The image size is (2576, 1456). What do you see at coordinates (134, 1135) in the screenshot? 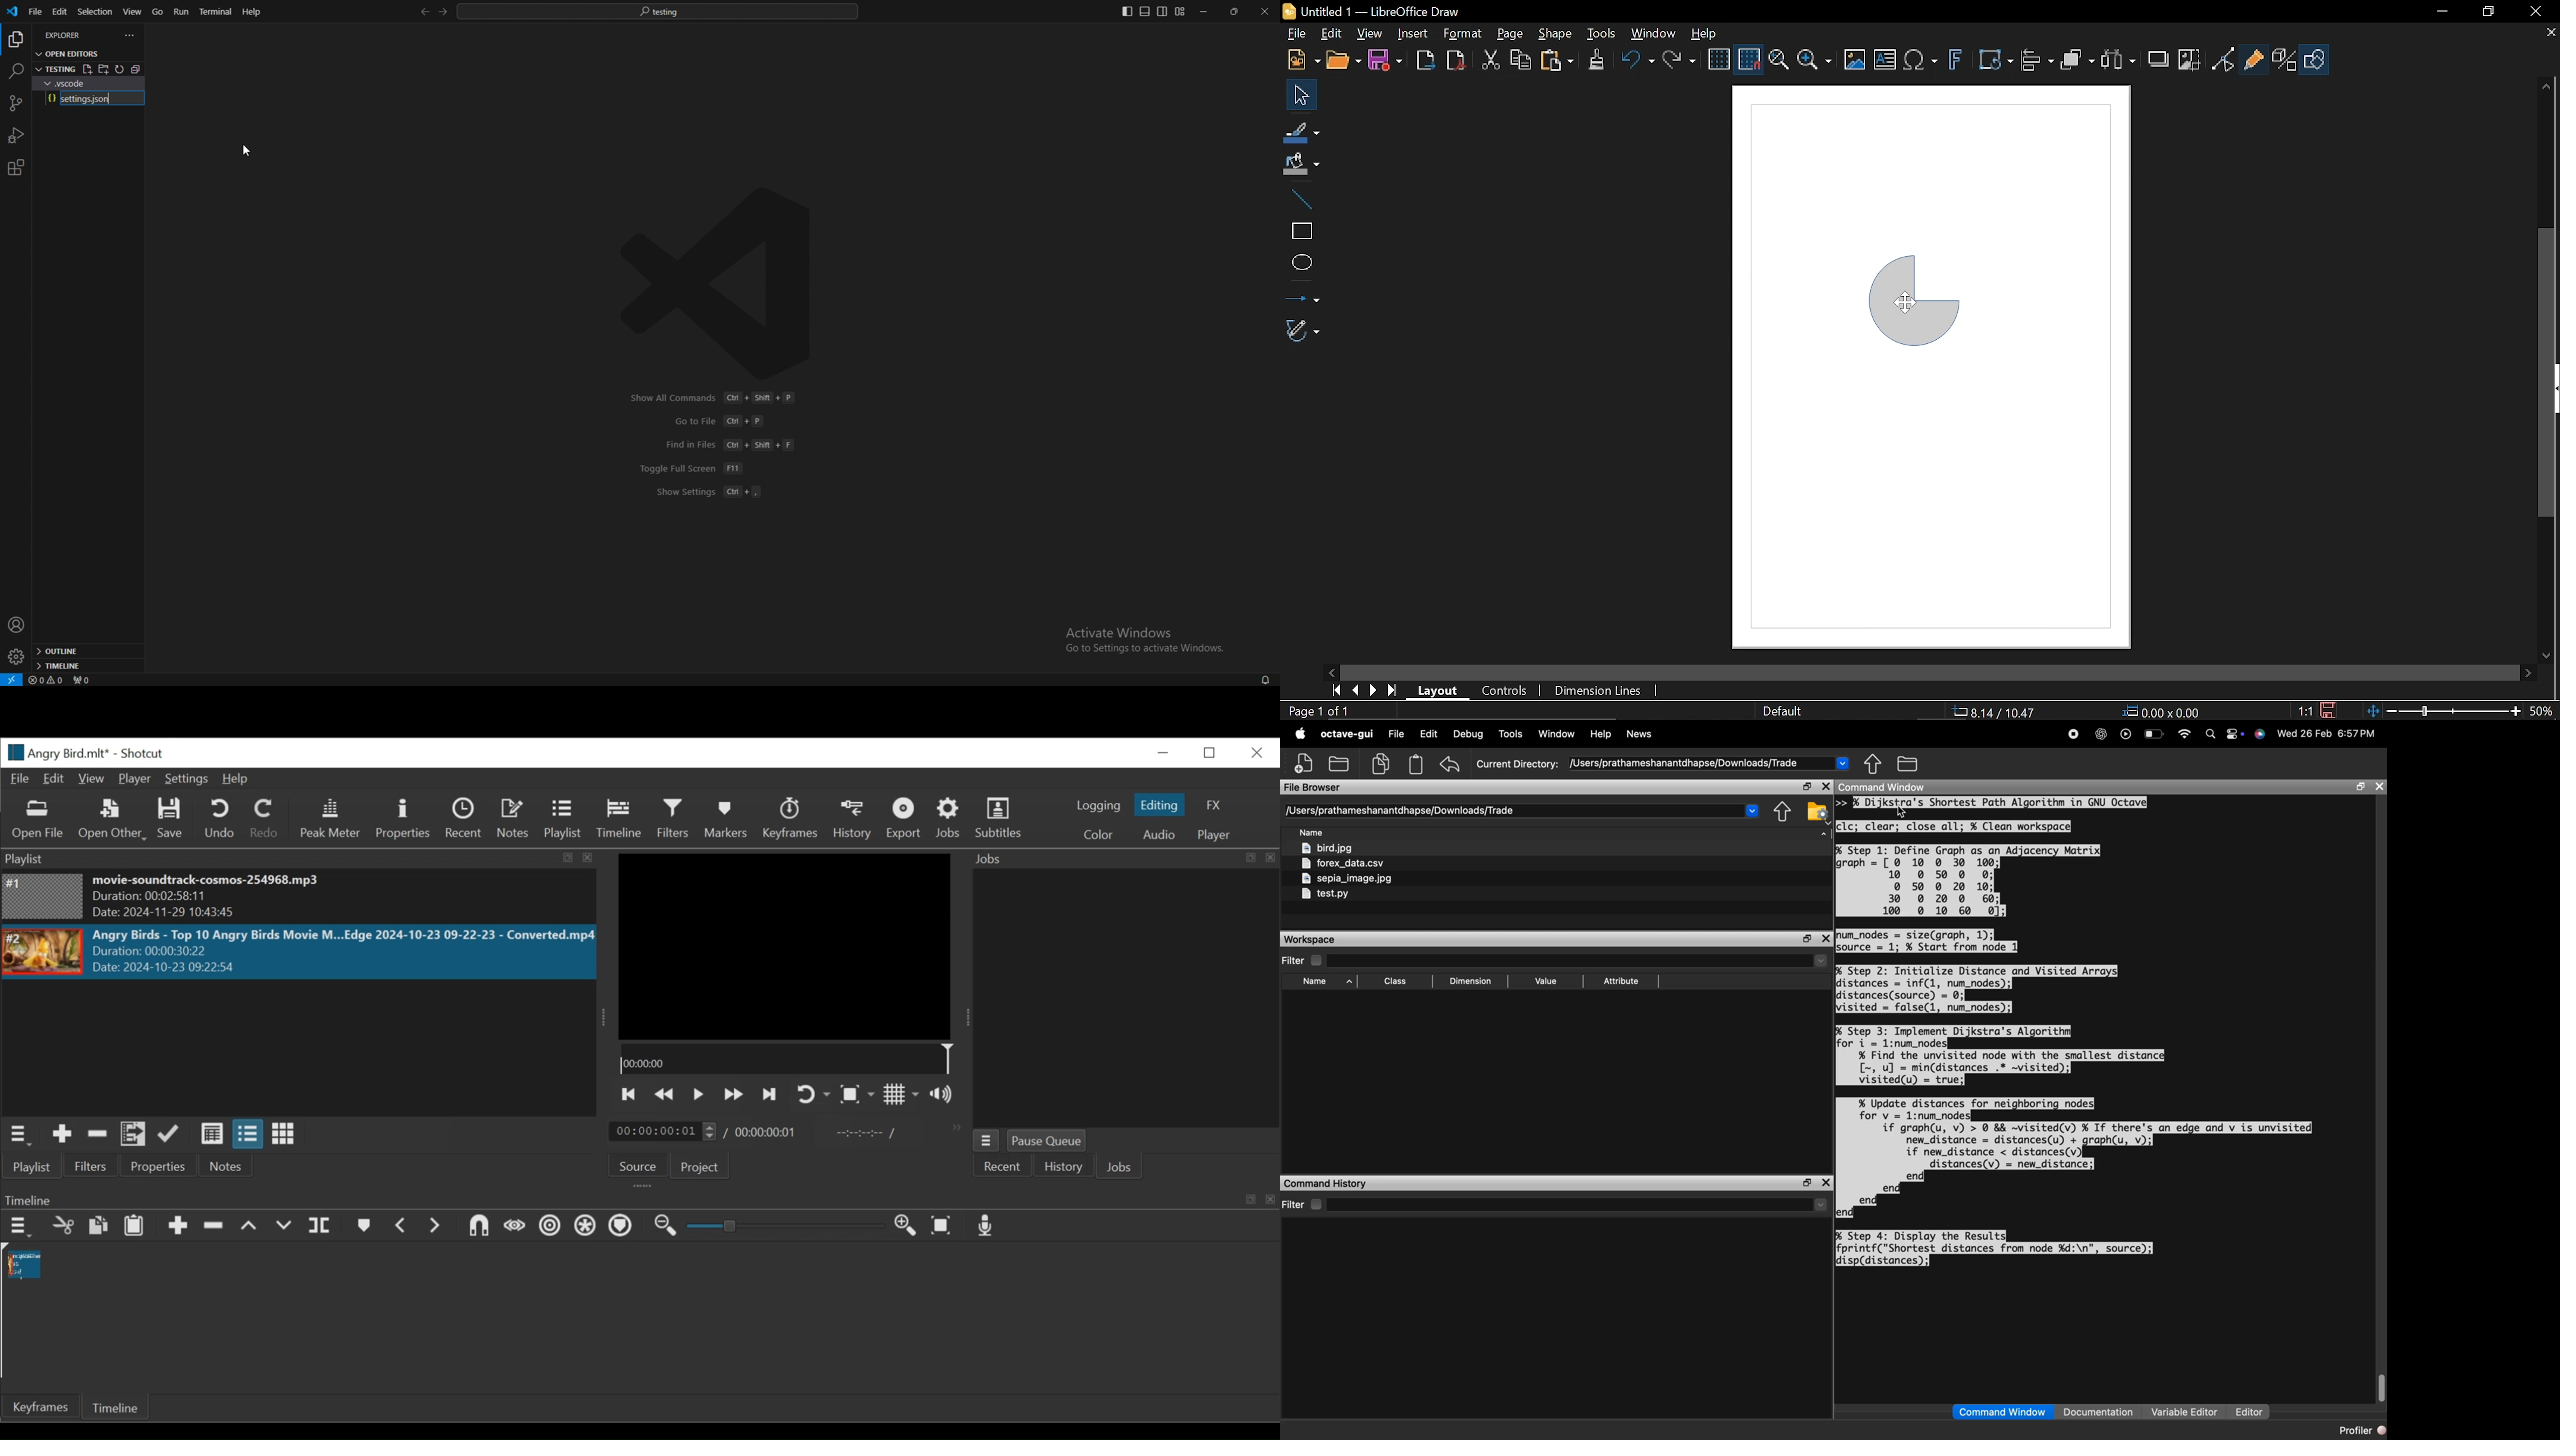
I see `Add files to the playlist` at bounding box center [134, 1135].